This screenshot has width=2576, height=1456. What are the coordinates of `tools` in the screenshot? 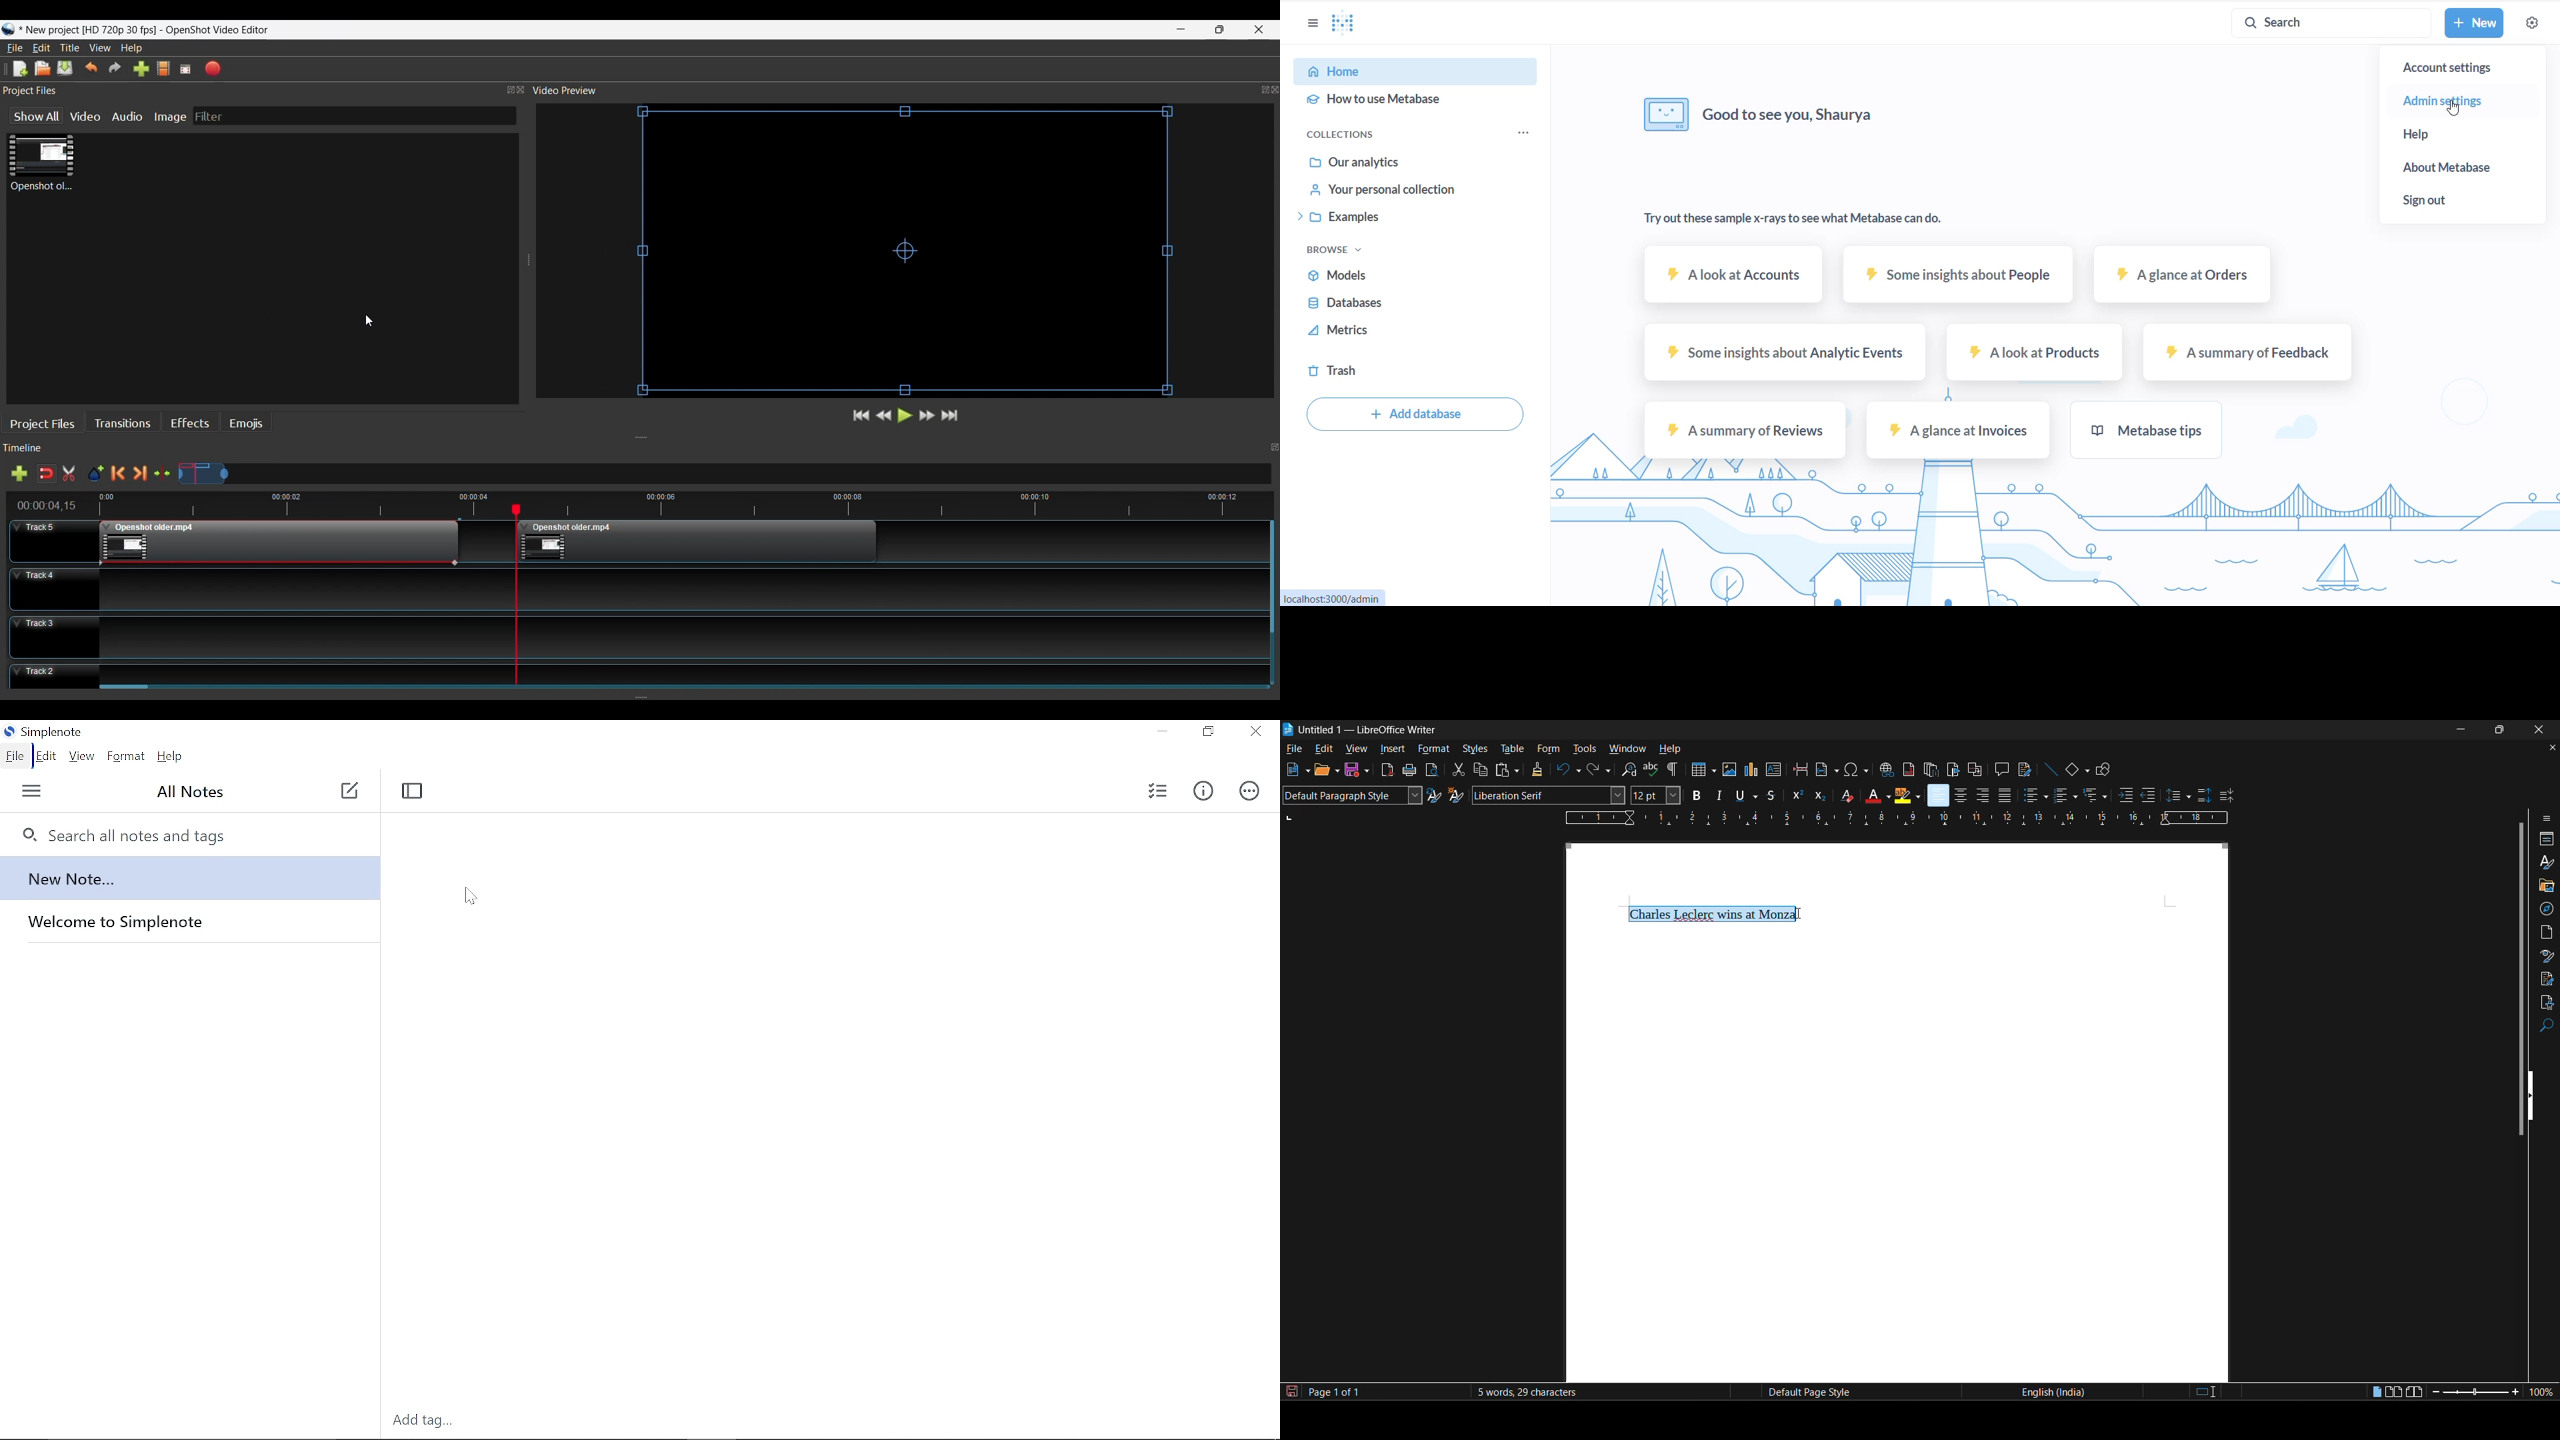 It's located at (1583, 750).